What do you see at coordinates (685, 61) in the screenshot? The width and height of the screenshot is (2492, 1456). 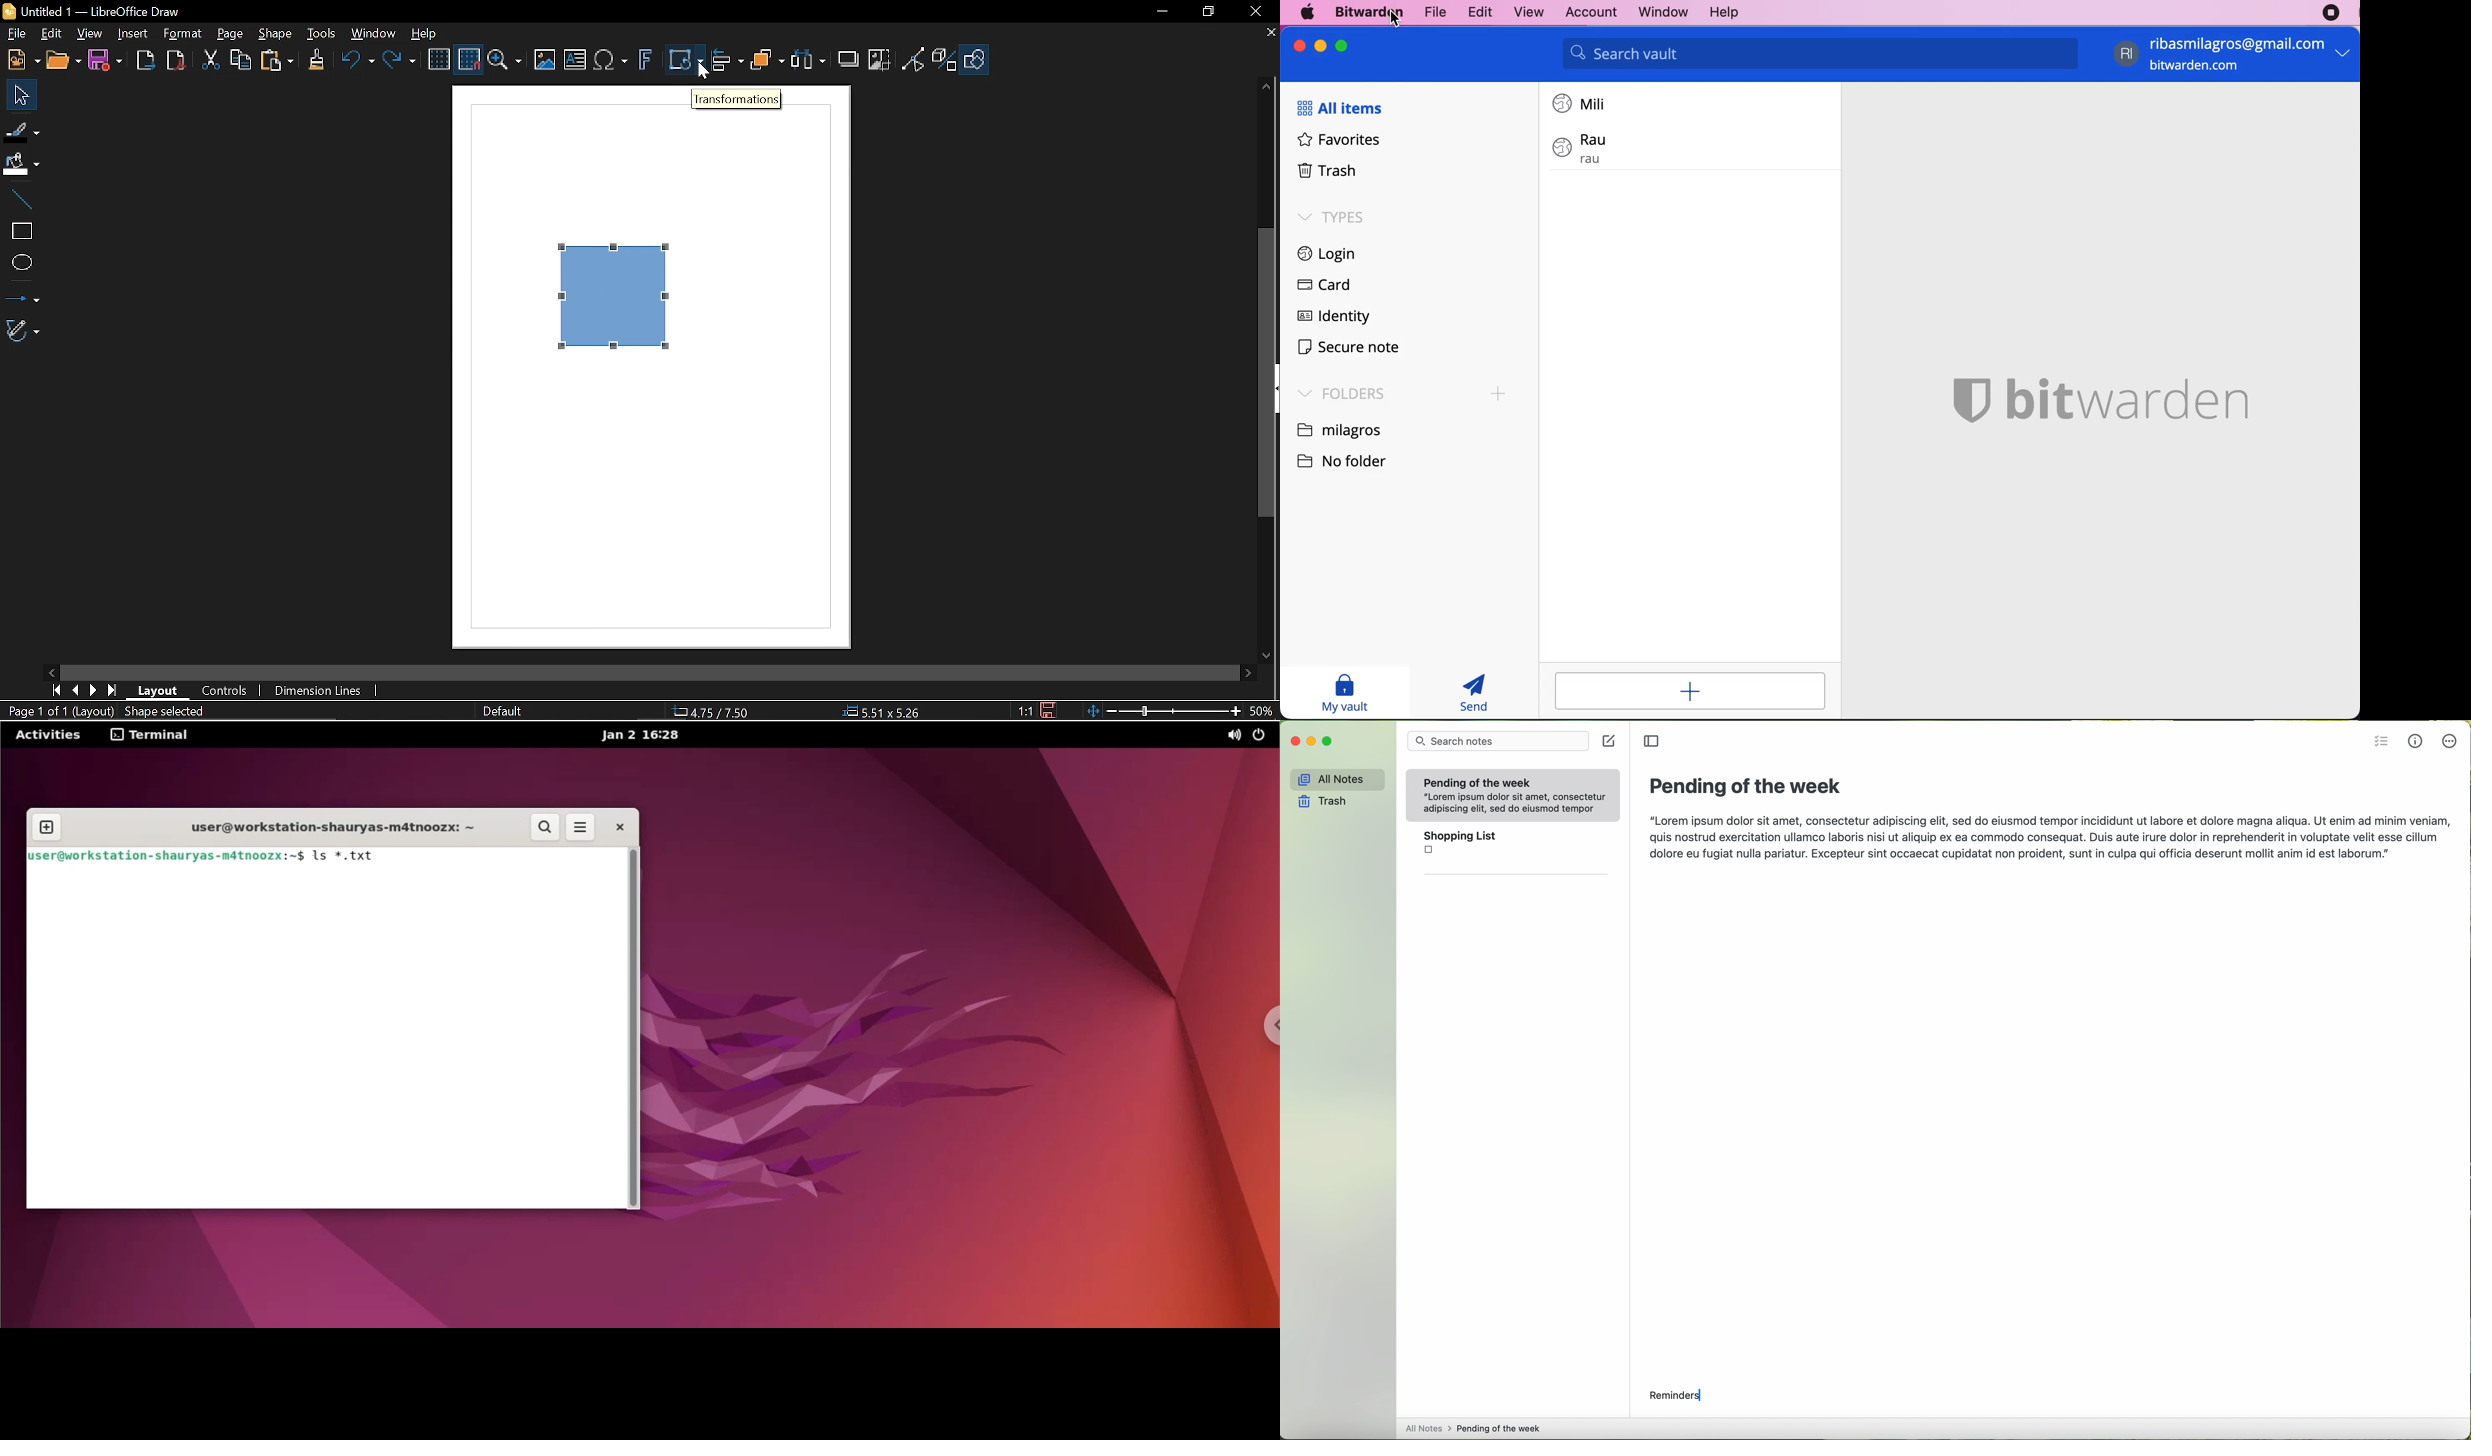 I see `Transformation` at bounding box center [685, 61].